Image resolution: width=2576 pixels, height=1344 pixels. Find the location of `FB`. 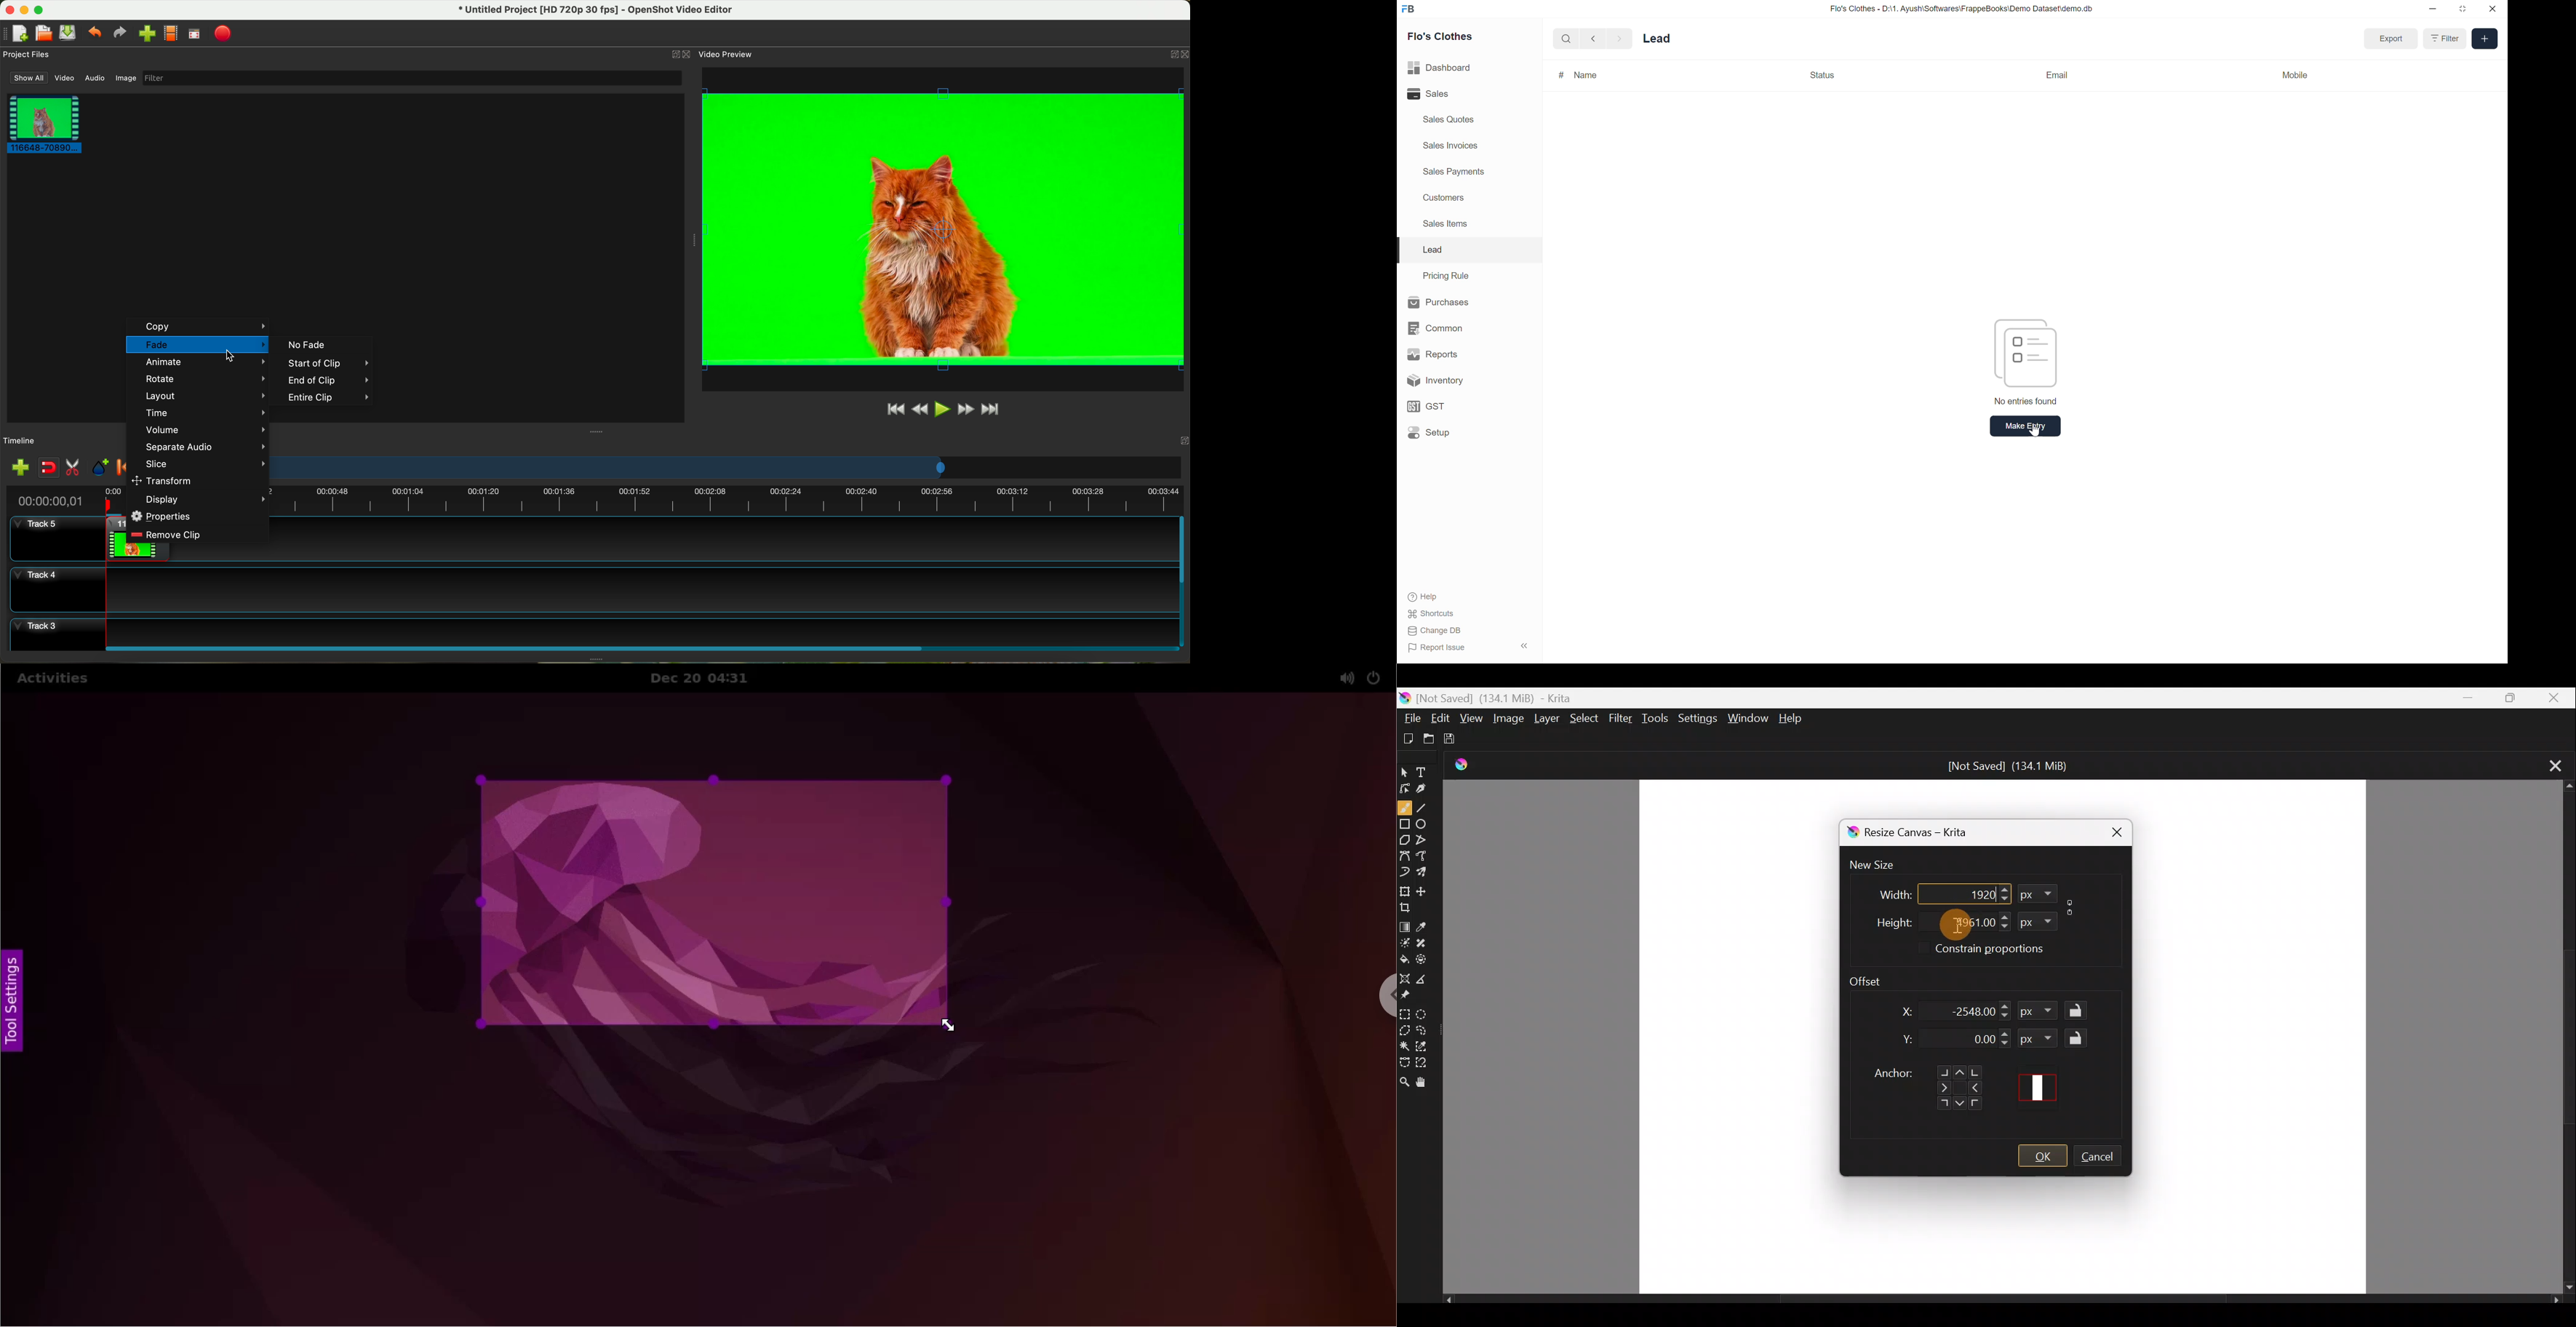

FB is located at coordinates (1409, 10).